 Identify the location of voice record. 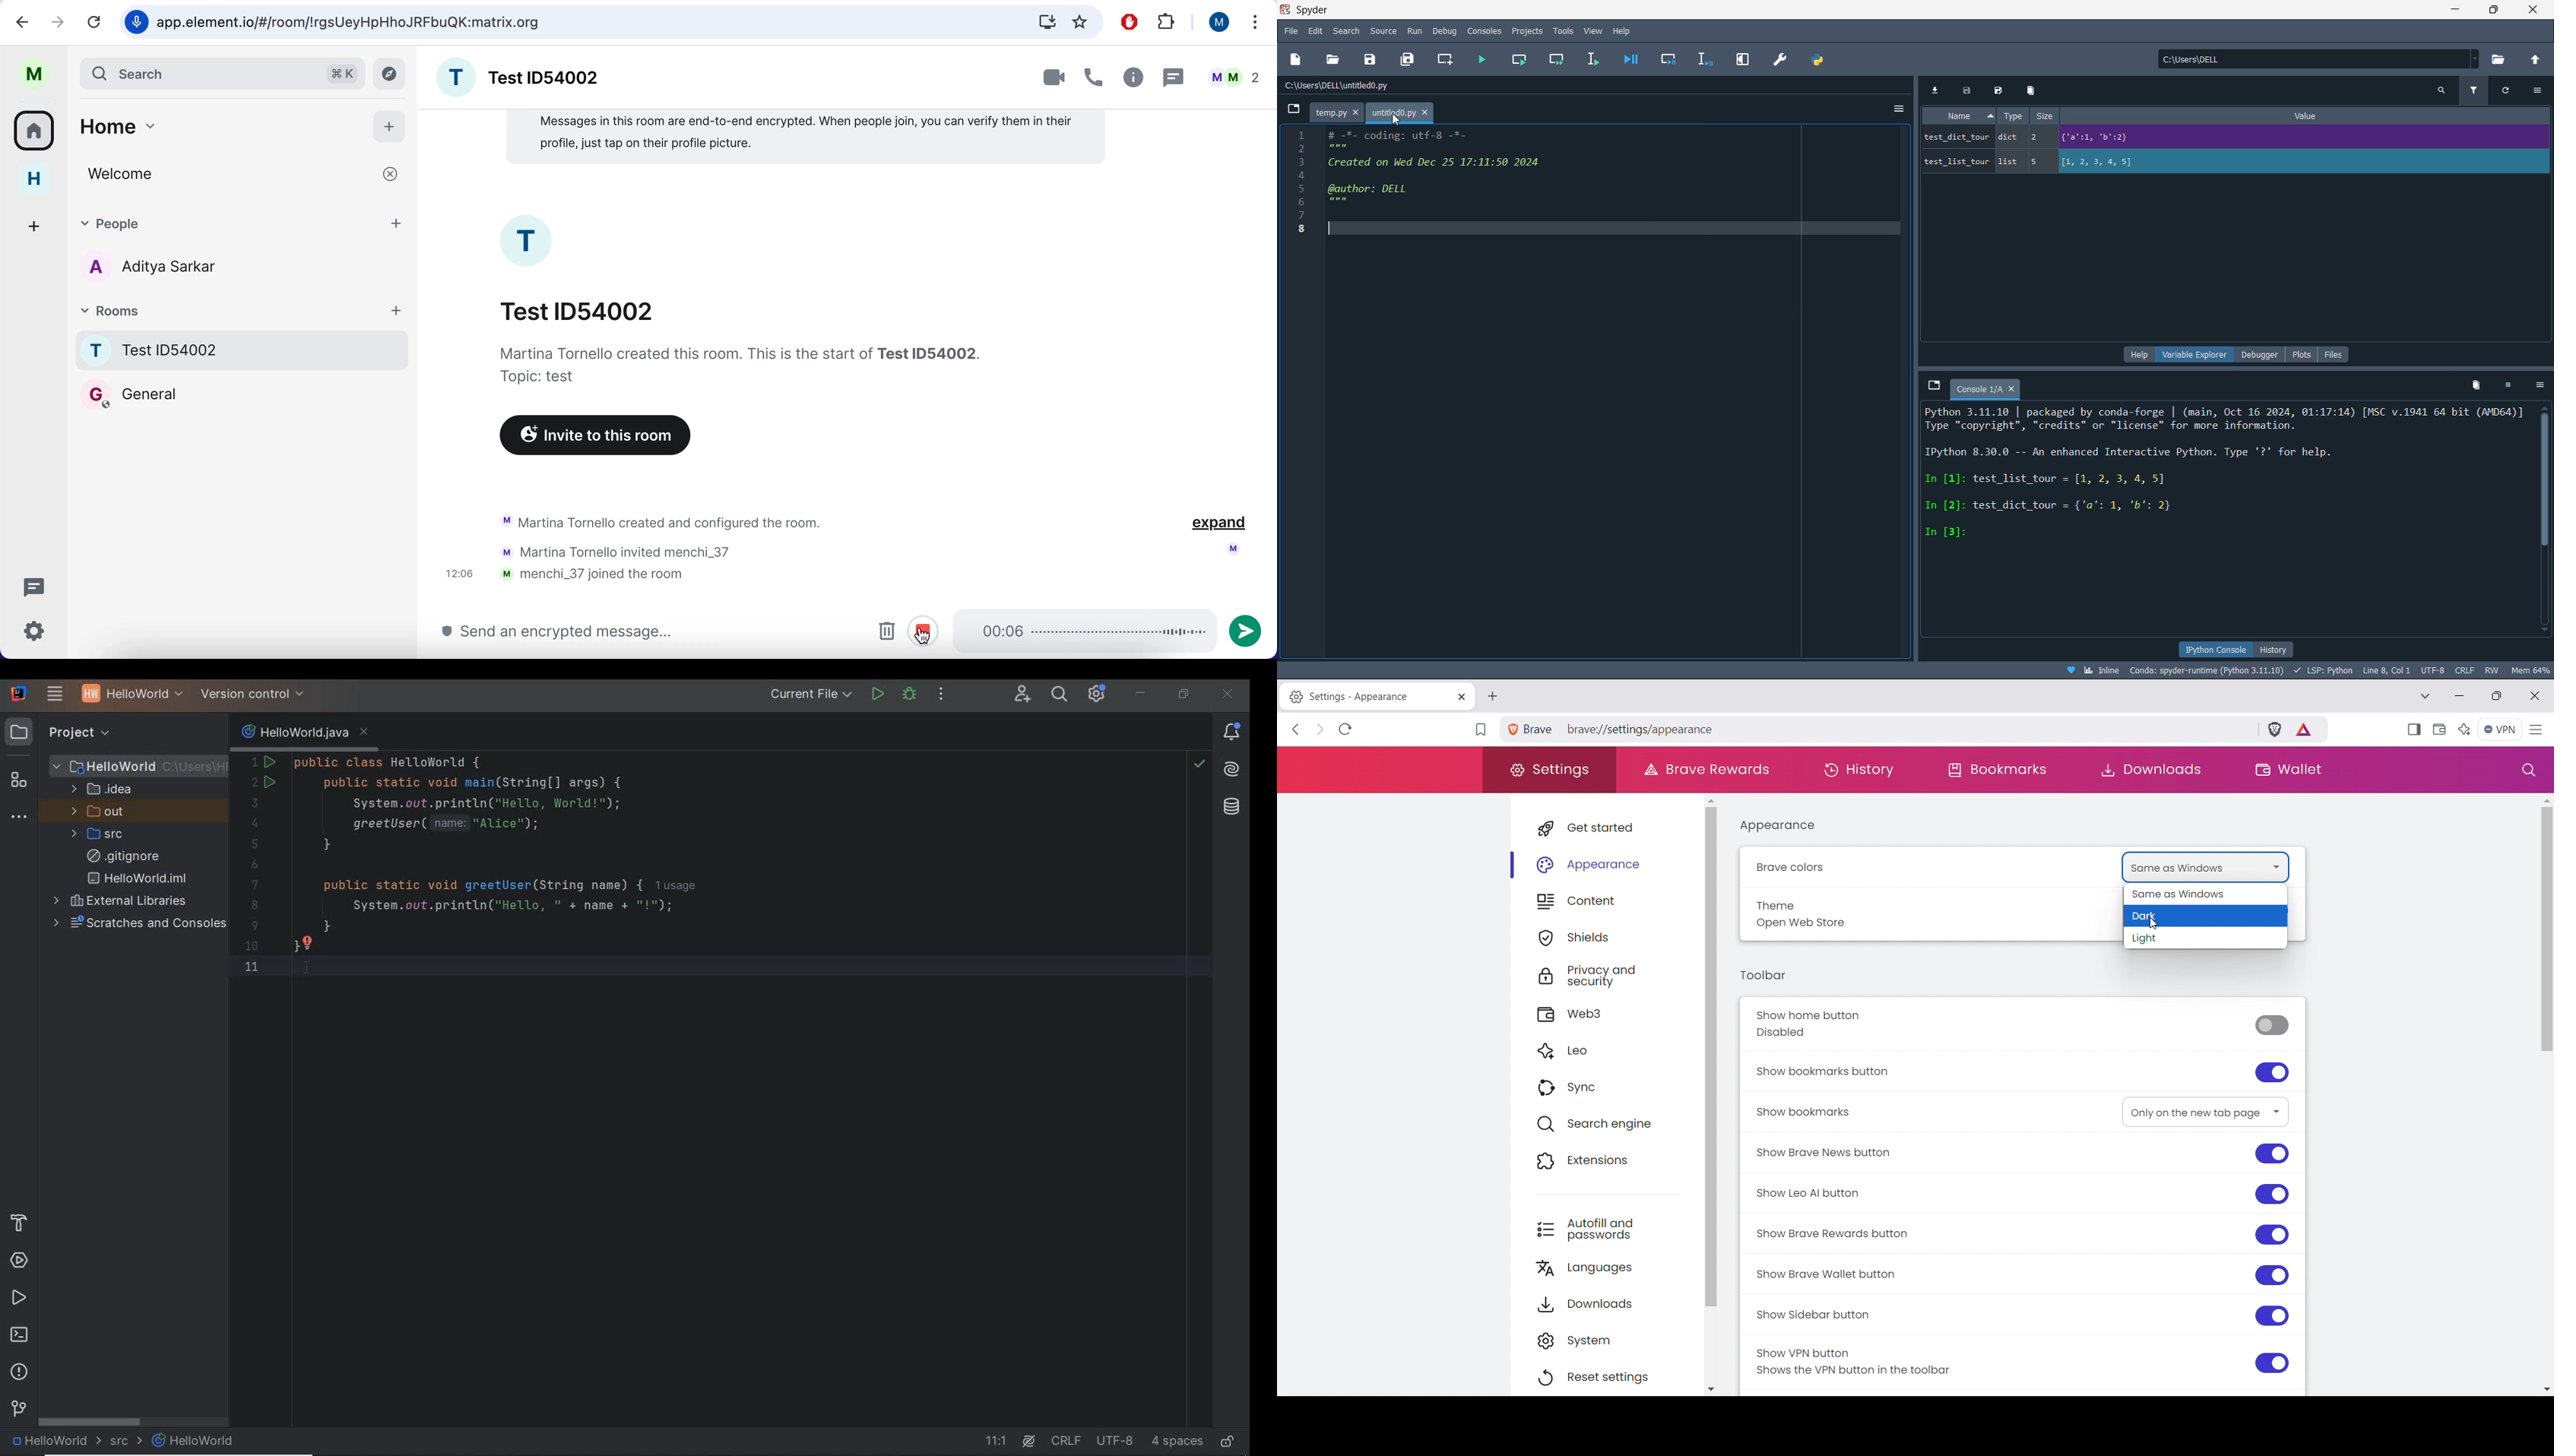
(134, 22).